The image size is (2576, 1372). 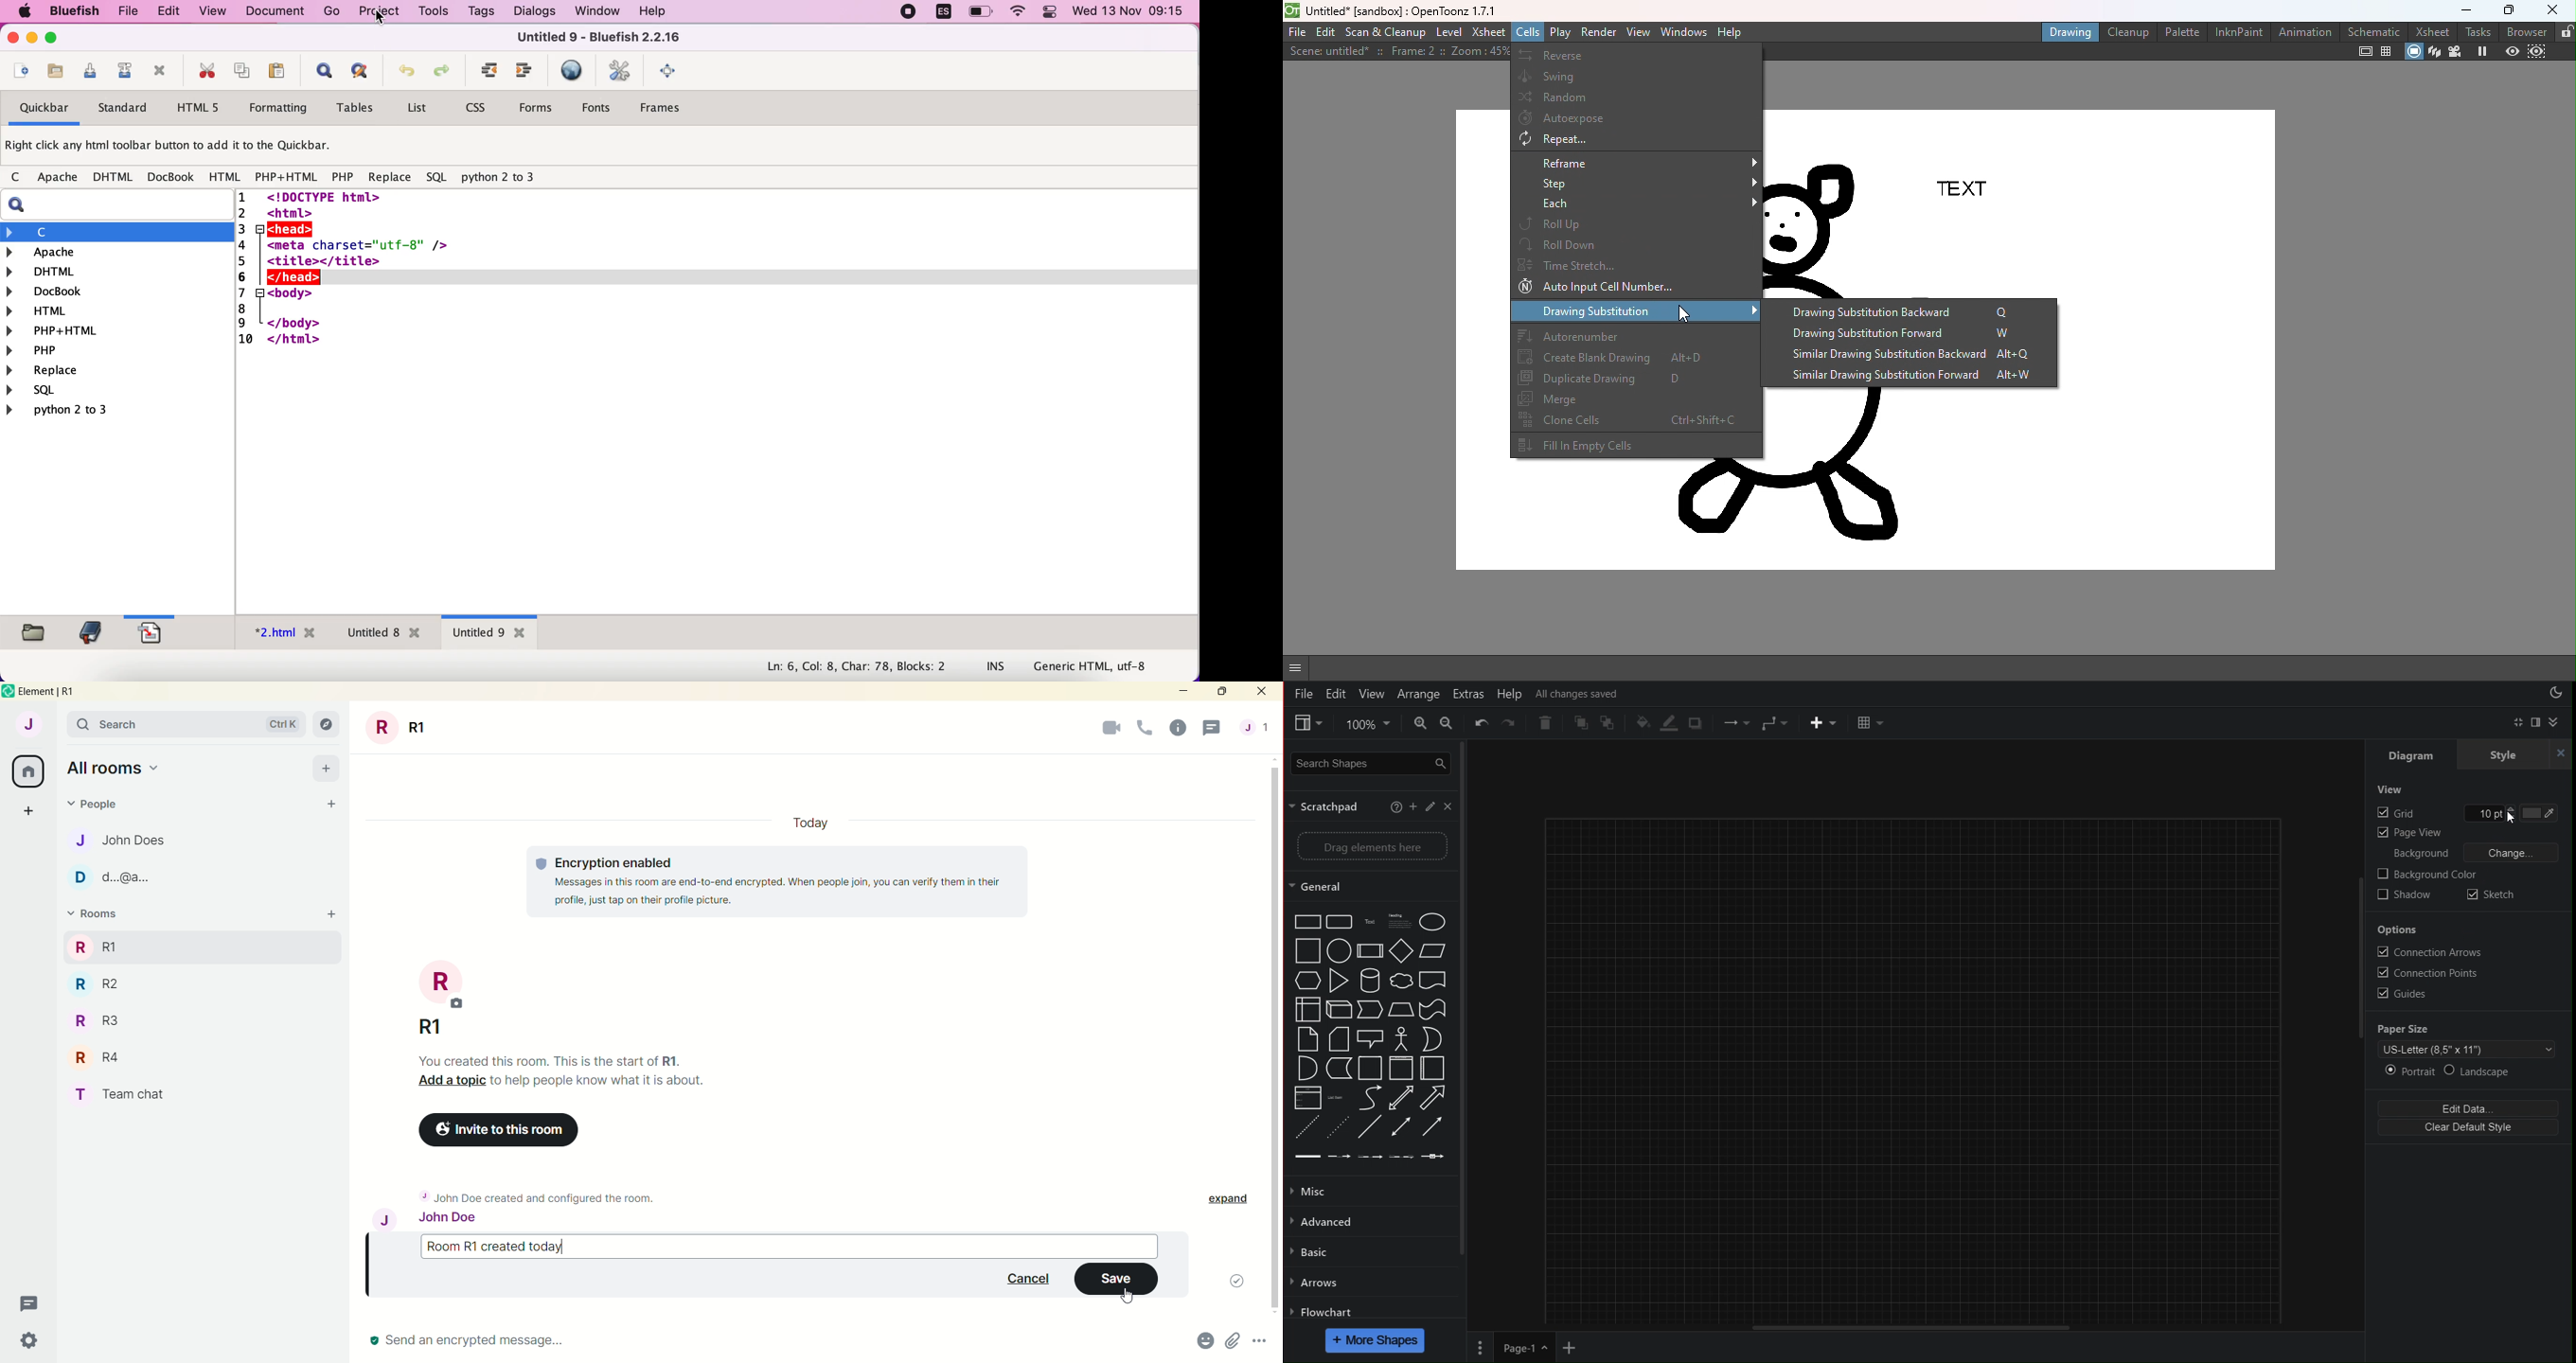 What do you see at coordinates (2516, 756) in the screenshot?
I see `Style` at bounding box center [2516, 756].